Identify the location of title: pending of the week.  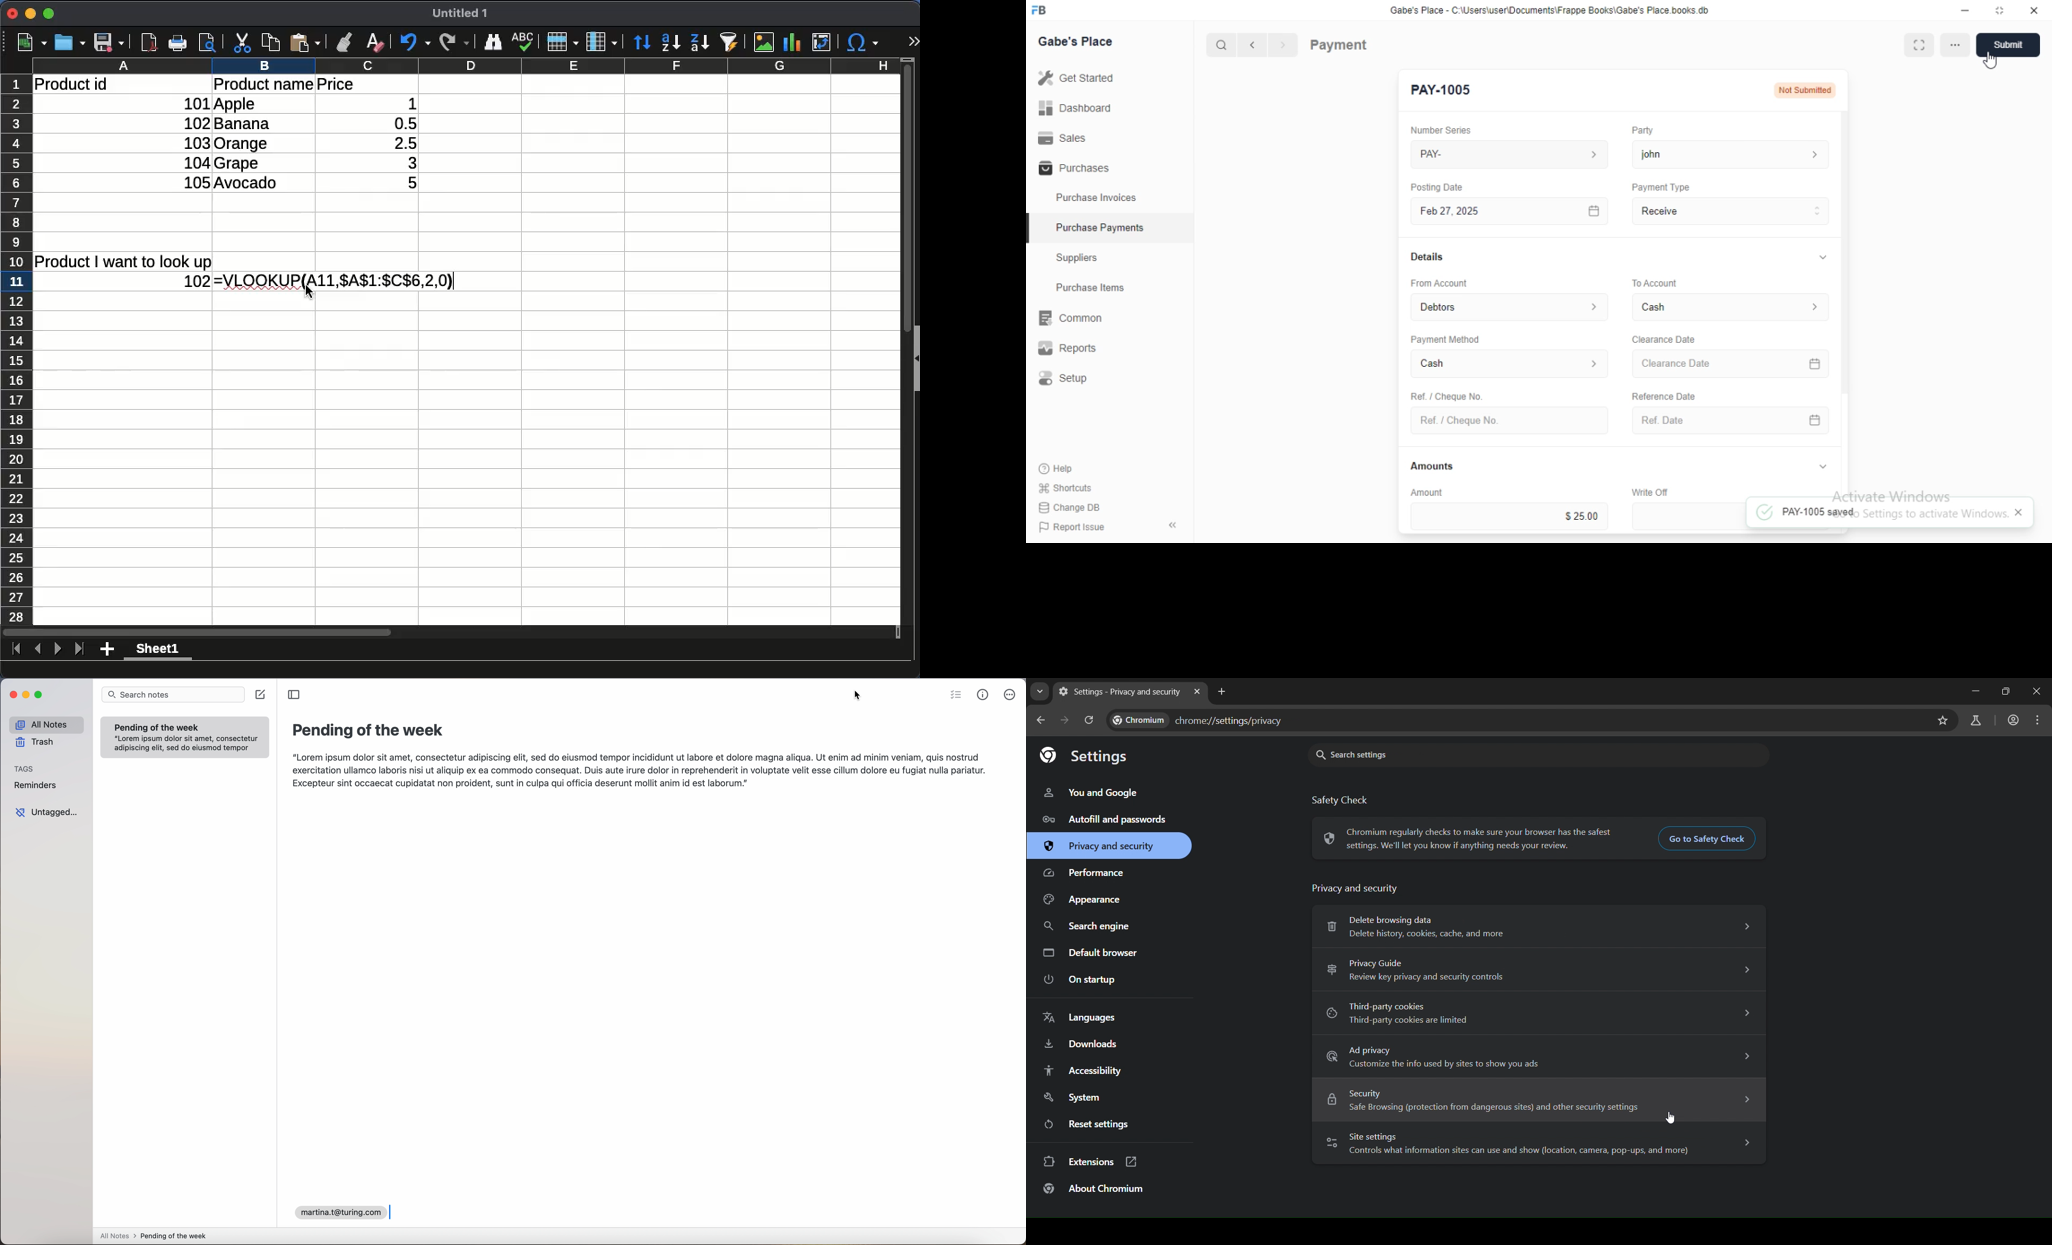
(370, 731).